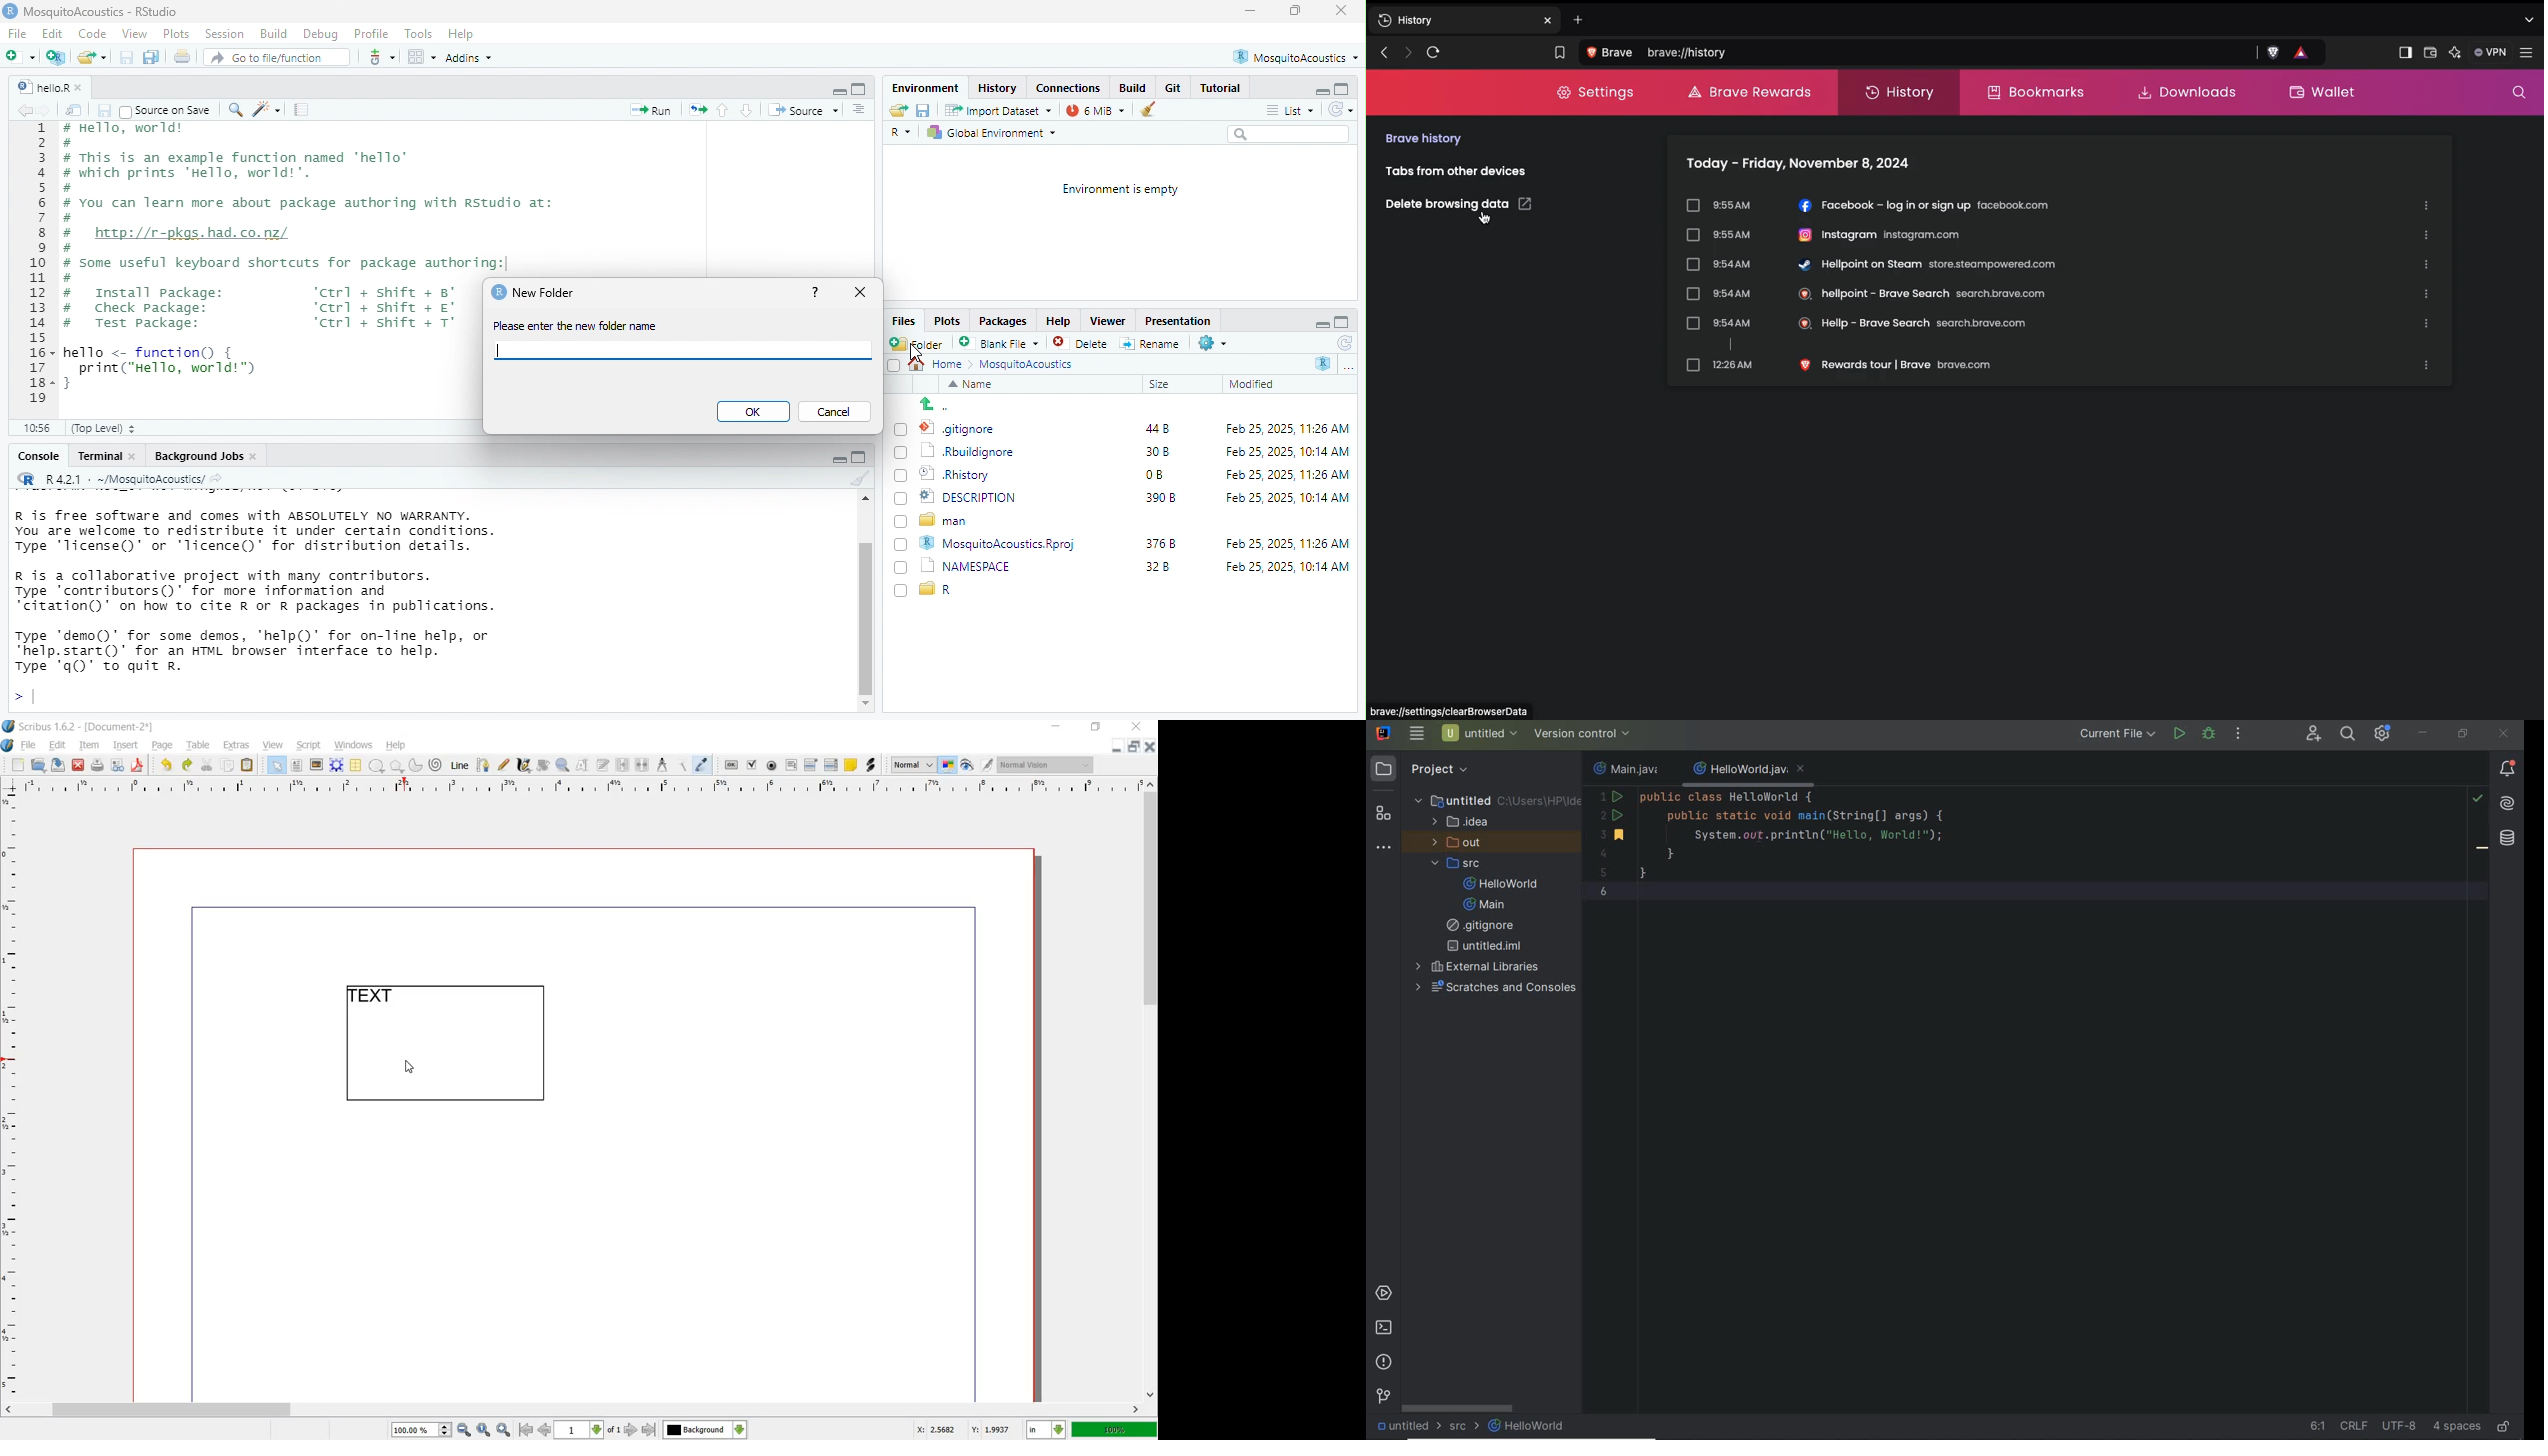  Describe the element at coordinates (2208, 733) in the screenshot. I see `debug` at that location.